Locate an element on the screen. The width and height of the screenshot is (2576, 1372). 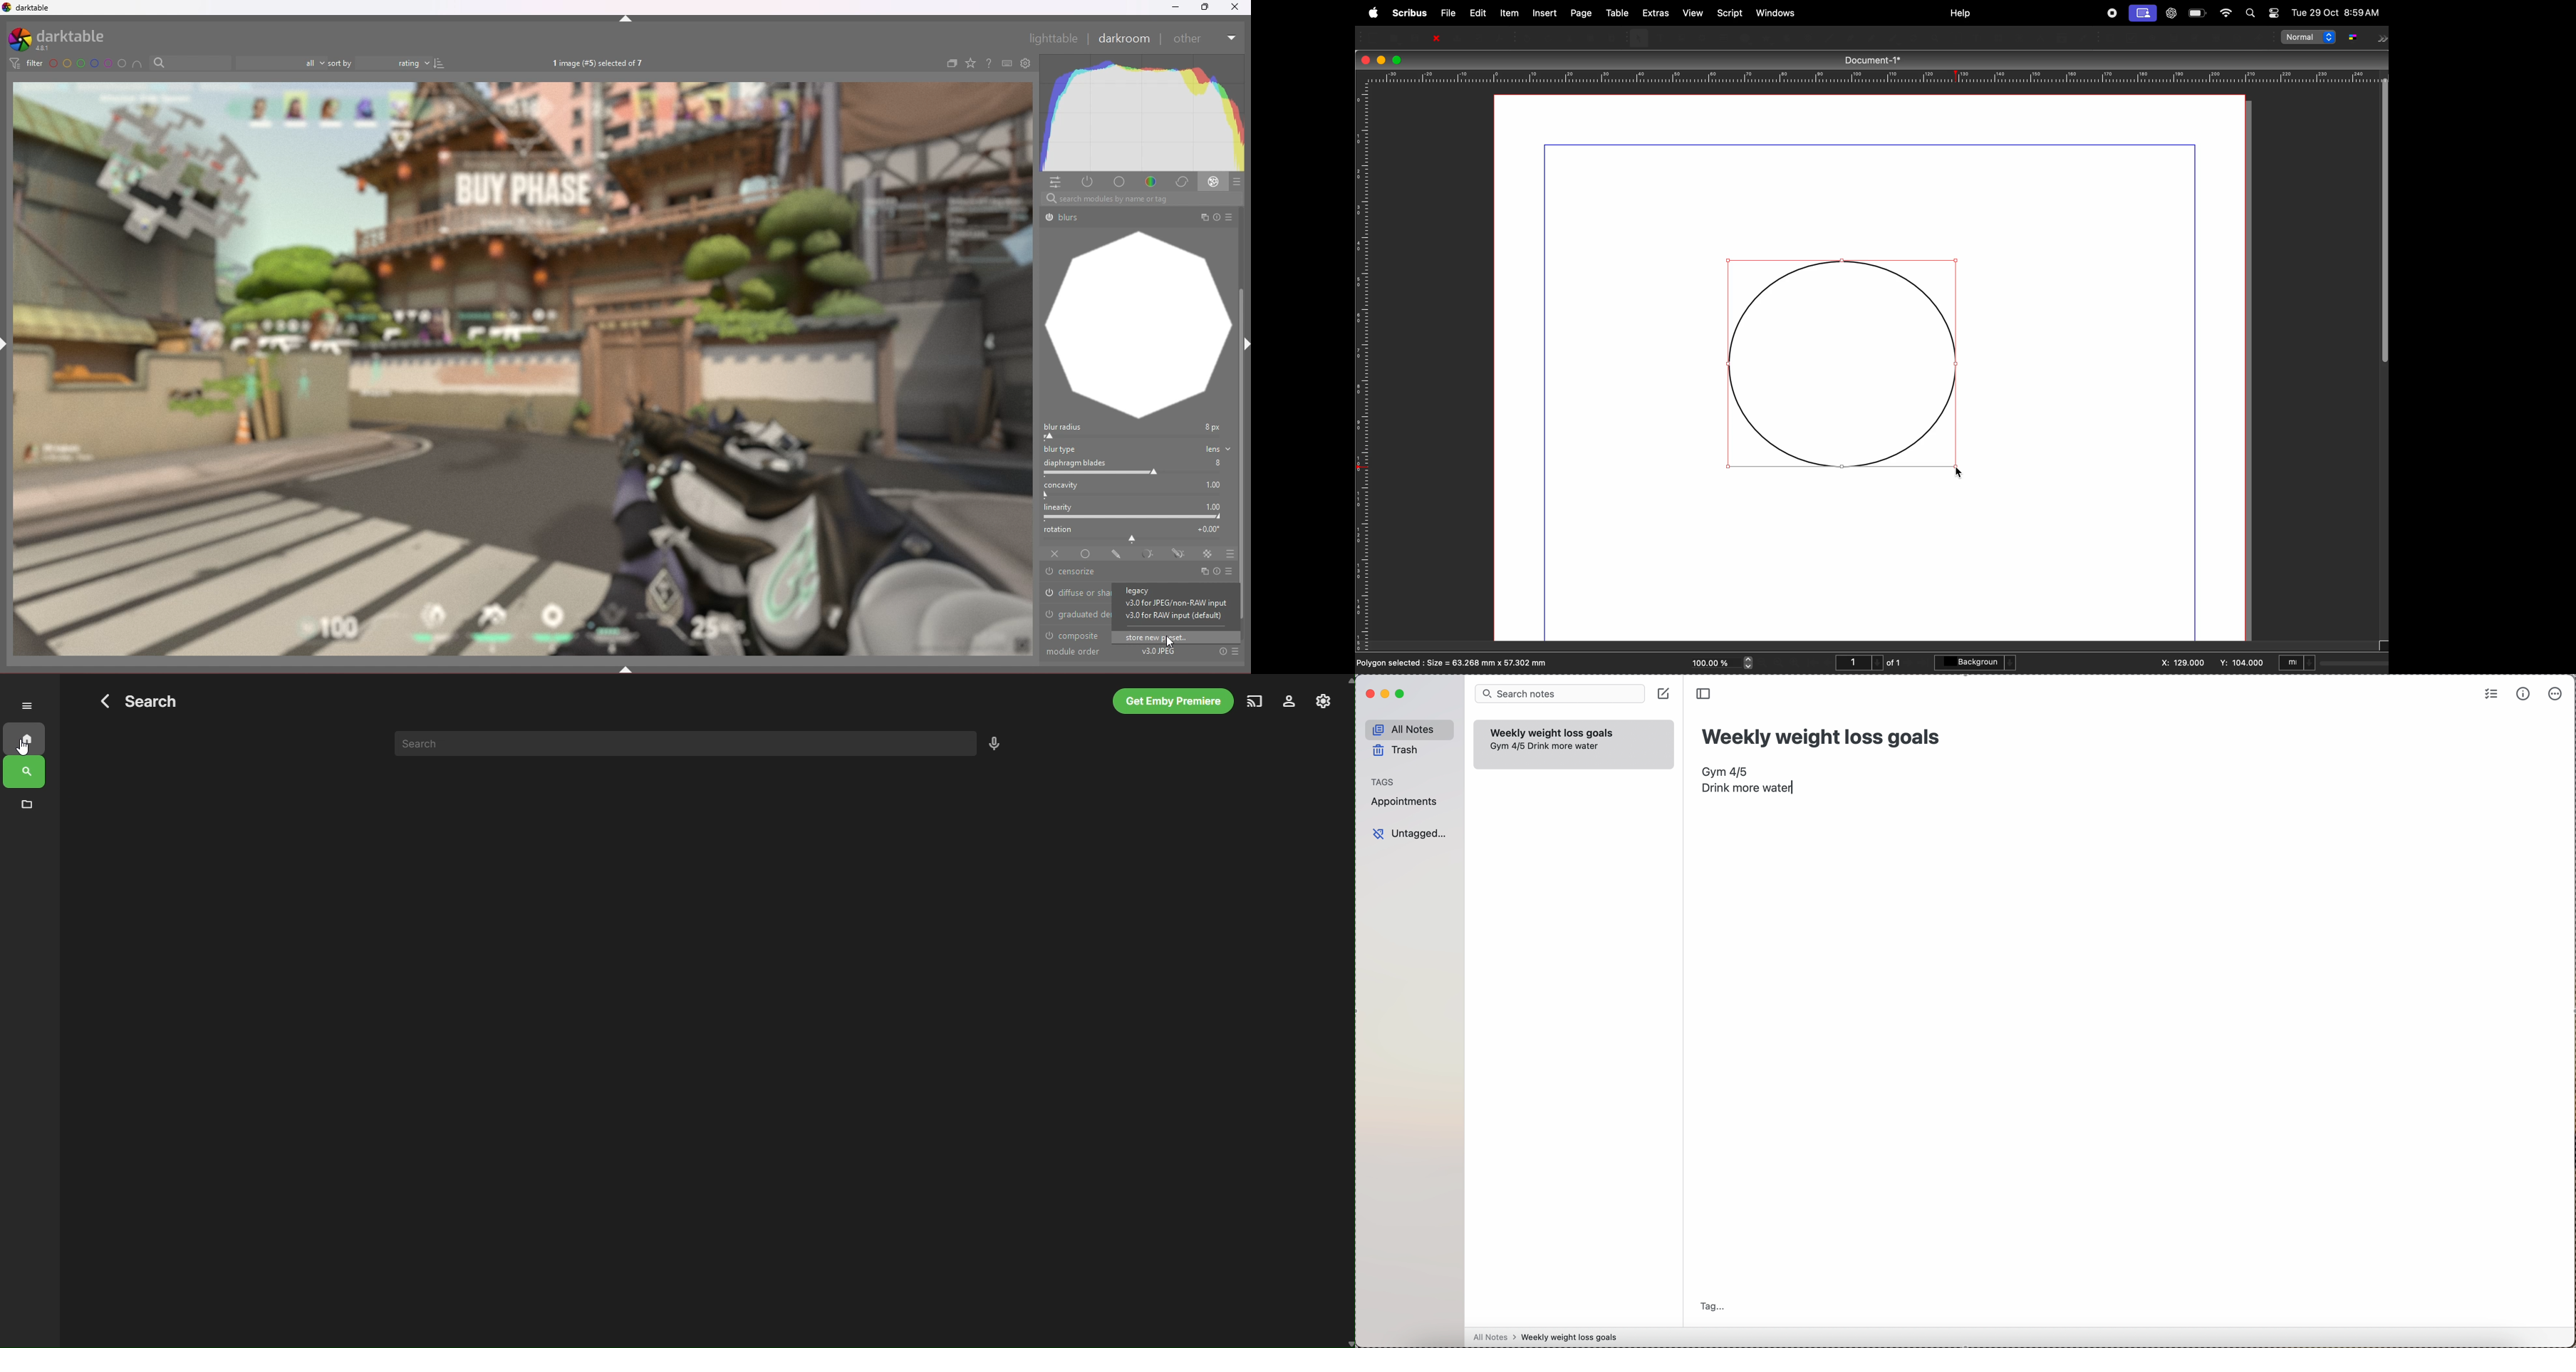
reverse sort order is located at coordinates (440, 63).